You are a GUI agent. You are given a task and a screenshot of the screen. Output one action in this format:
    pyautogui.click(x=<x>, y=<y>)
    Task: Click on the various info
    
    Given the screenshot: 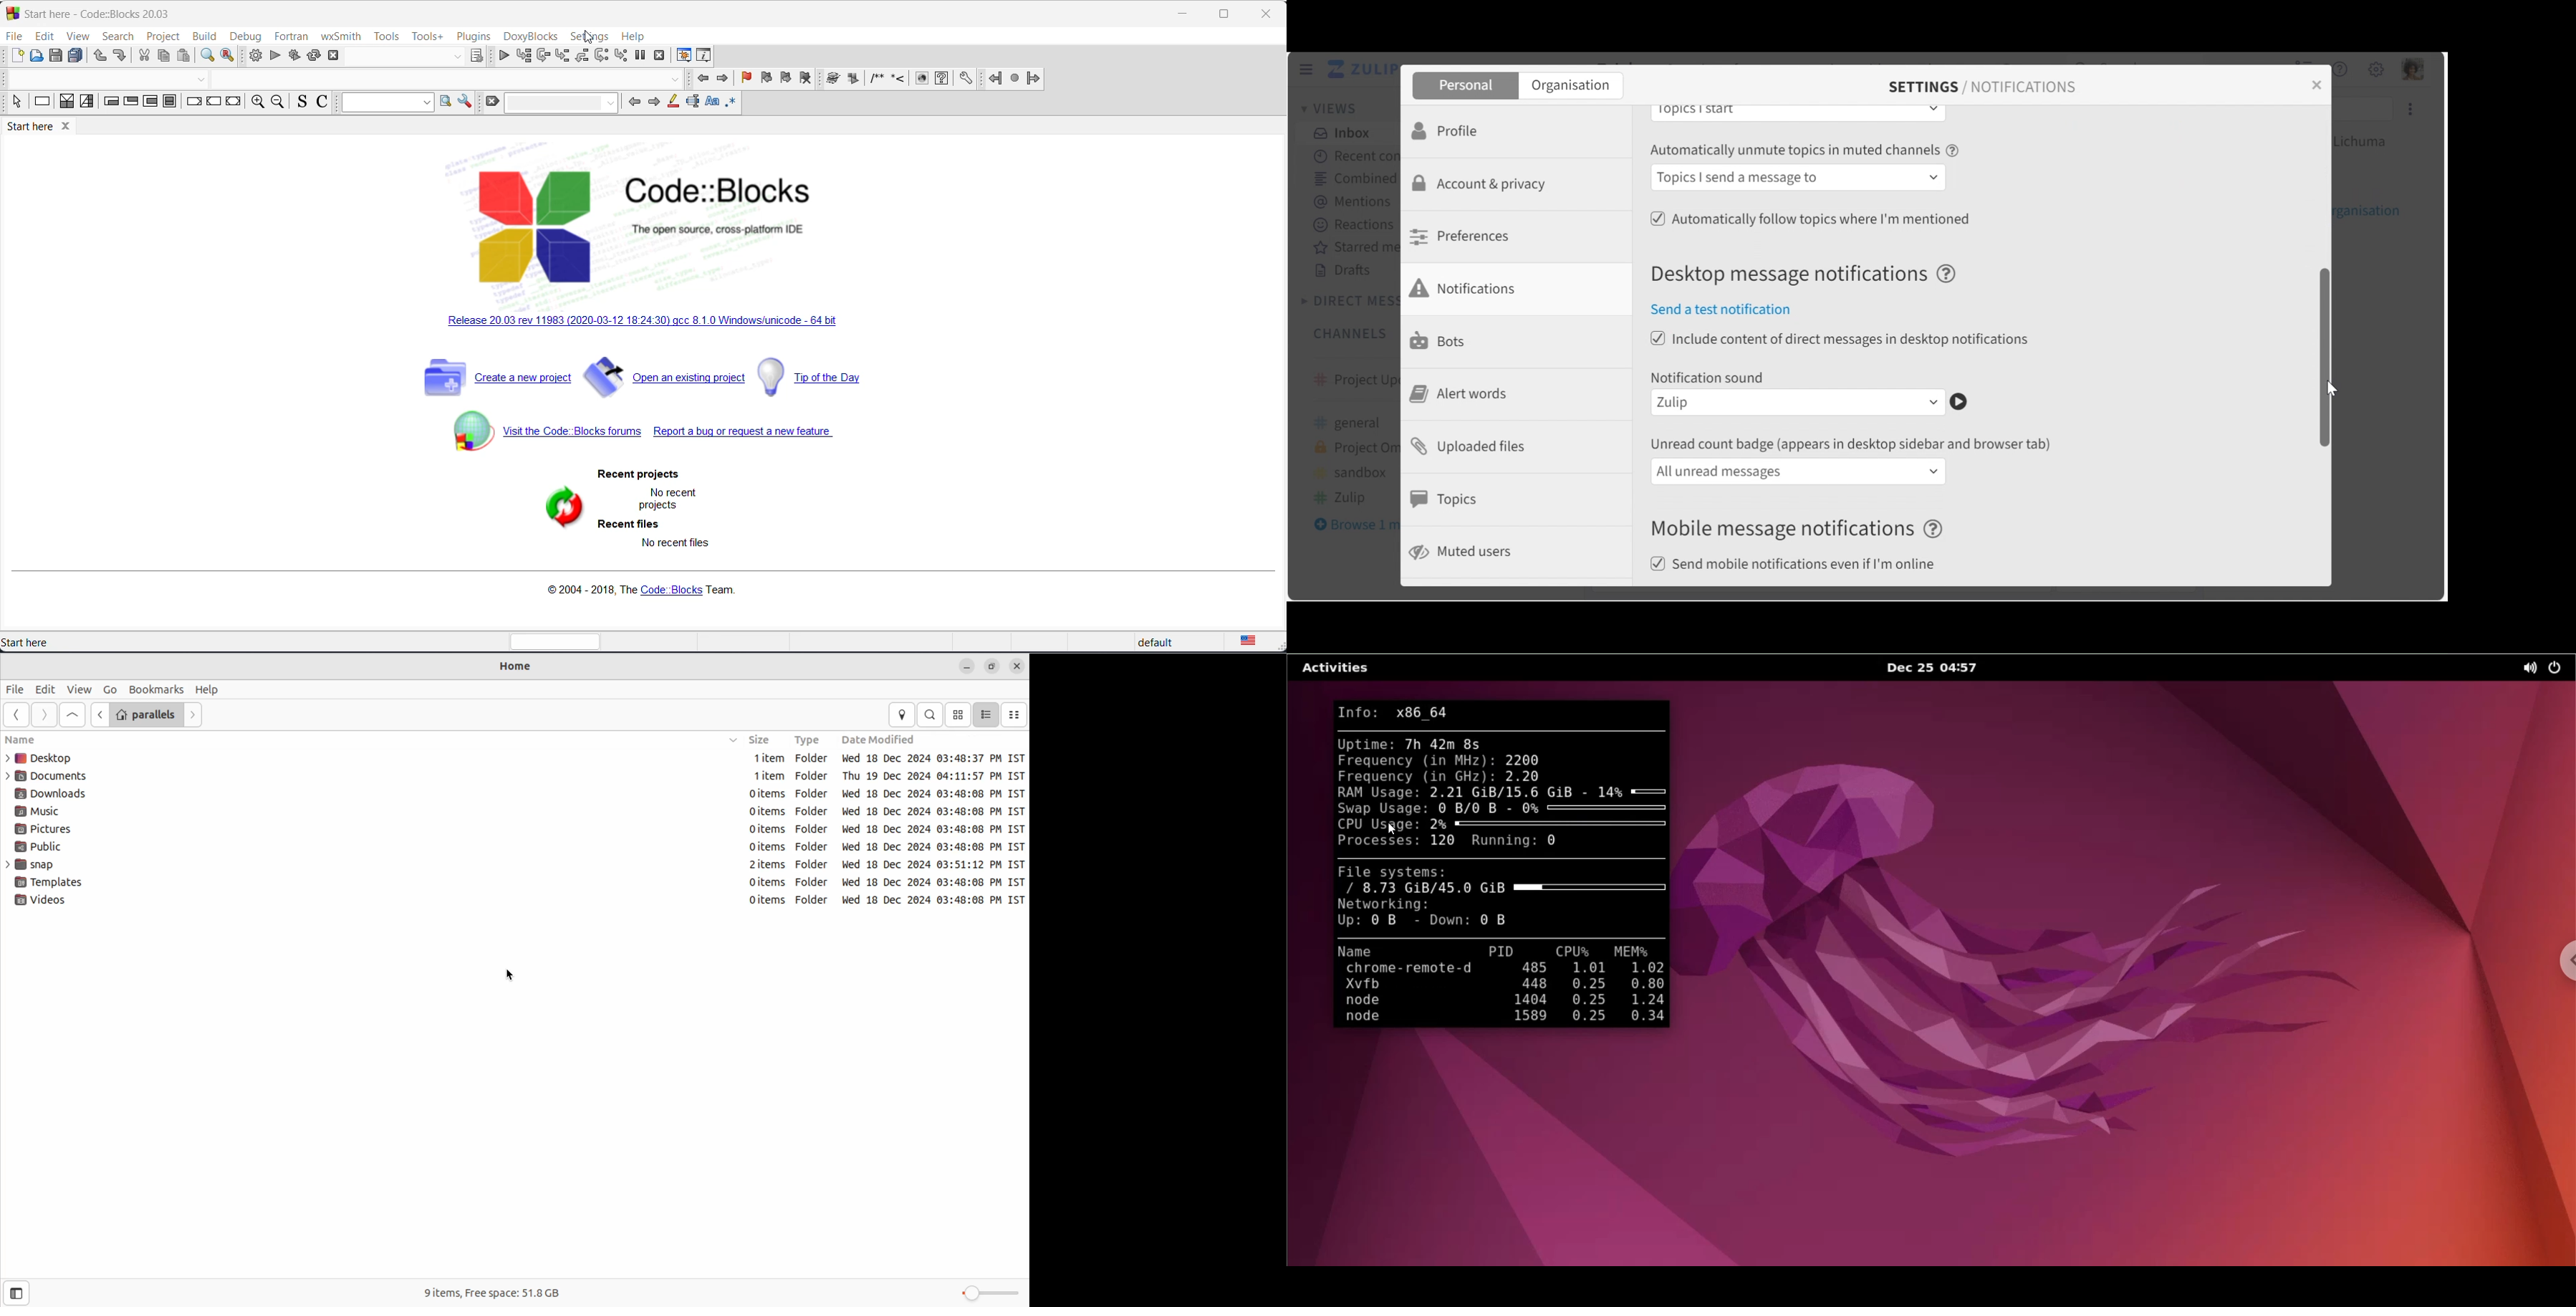 What is the action you would take?
    pyautogui.click(x=705, y=56)
    